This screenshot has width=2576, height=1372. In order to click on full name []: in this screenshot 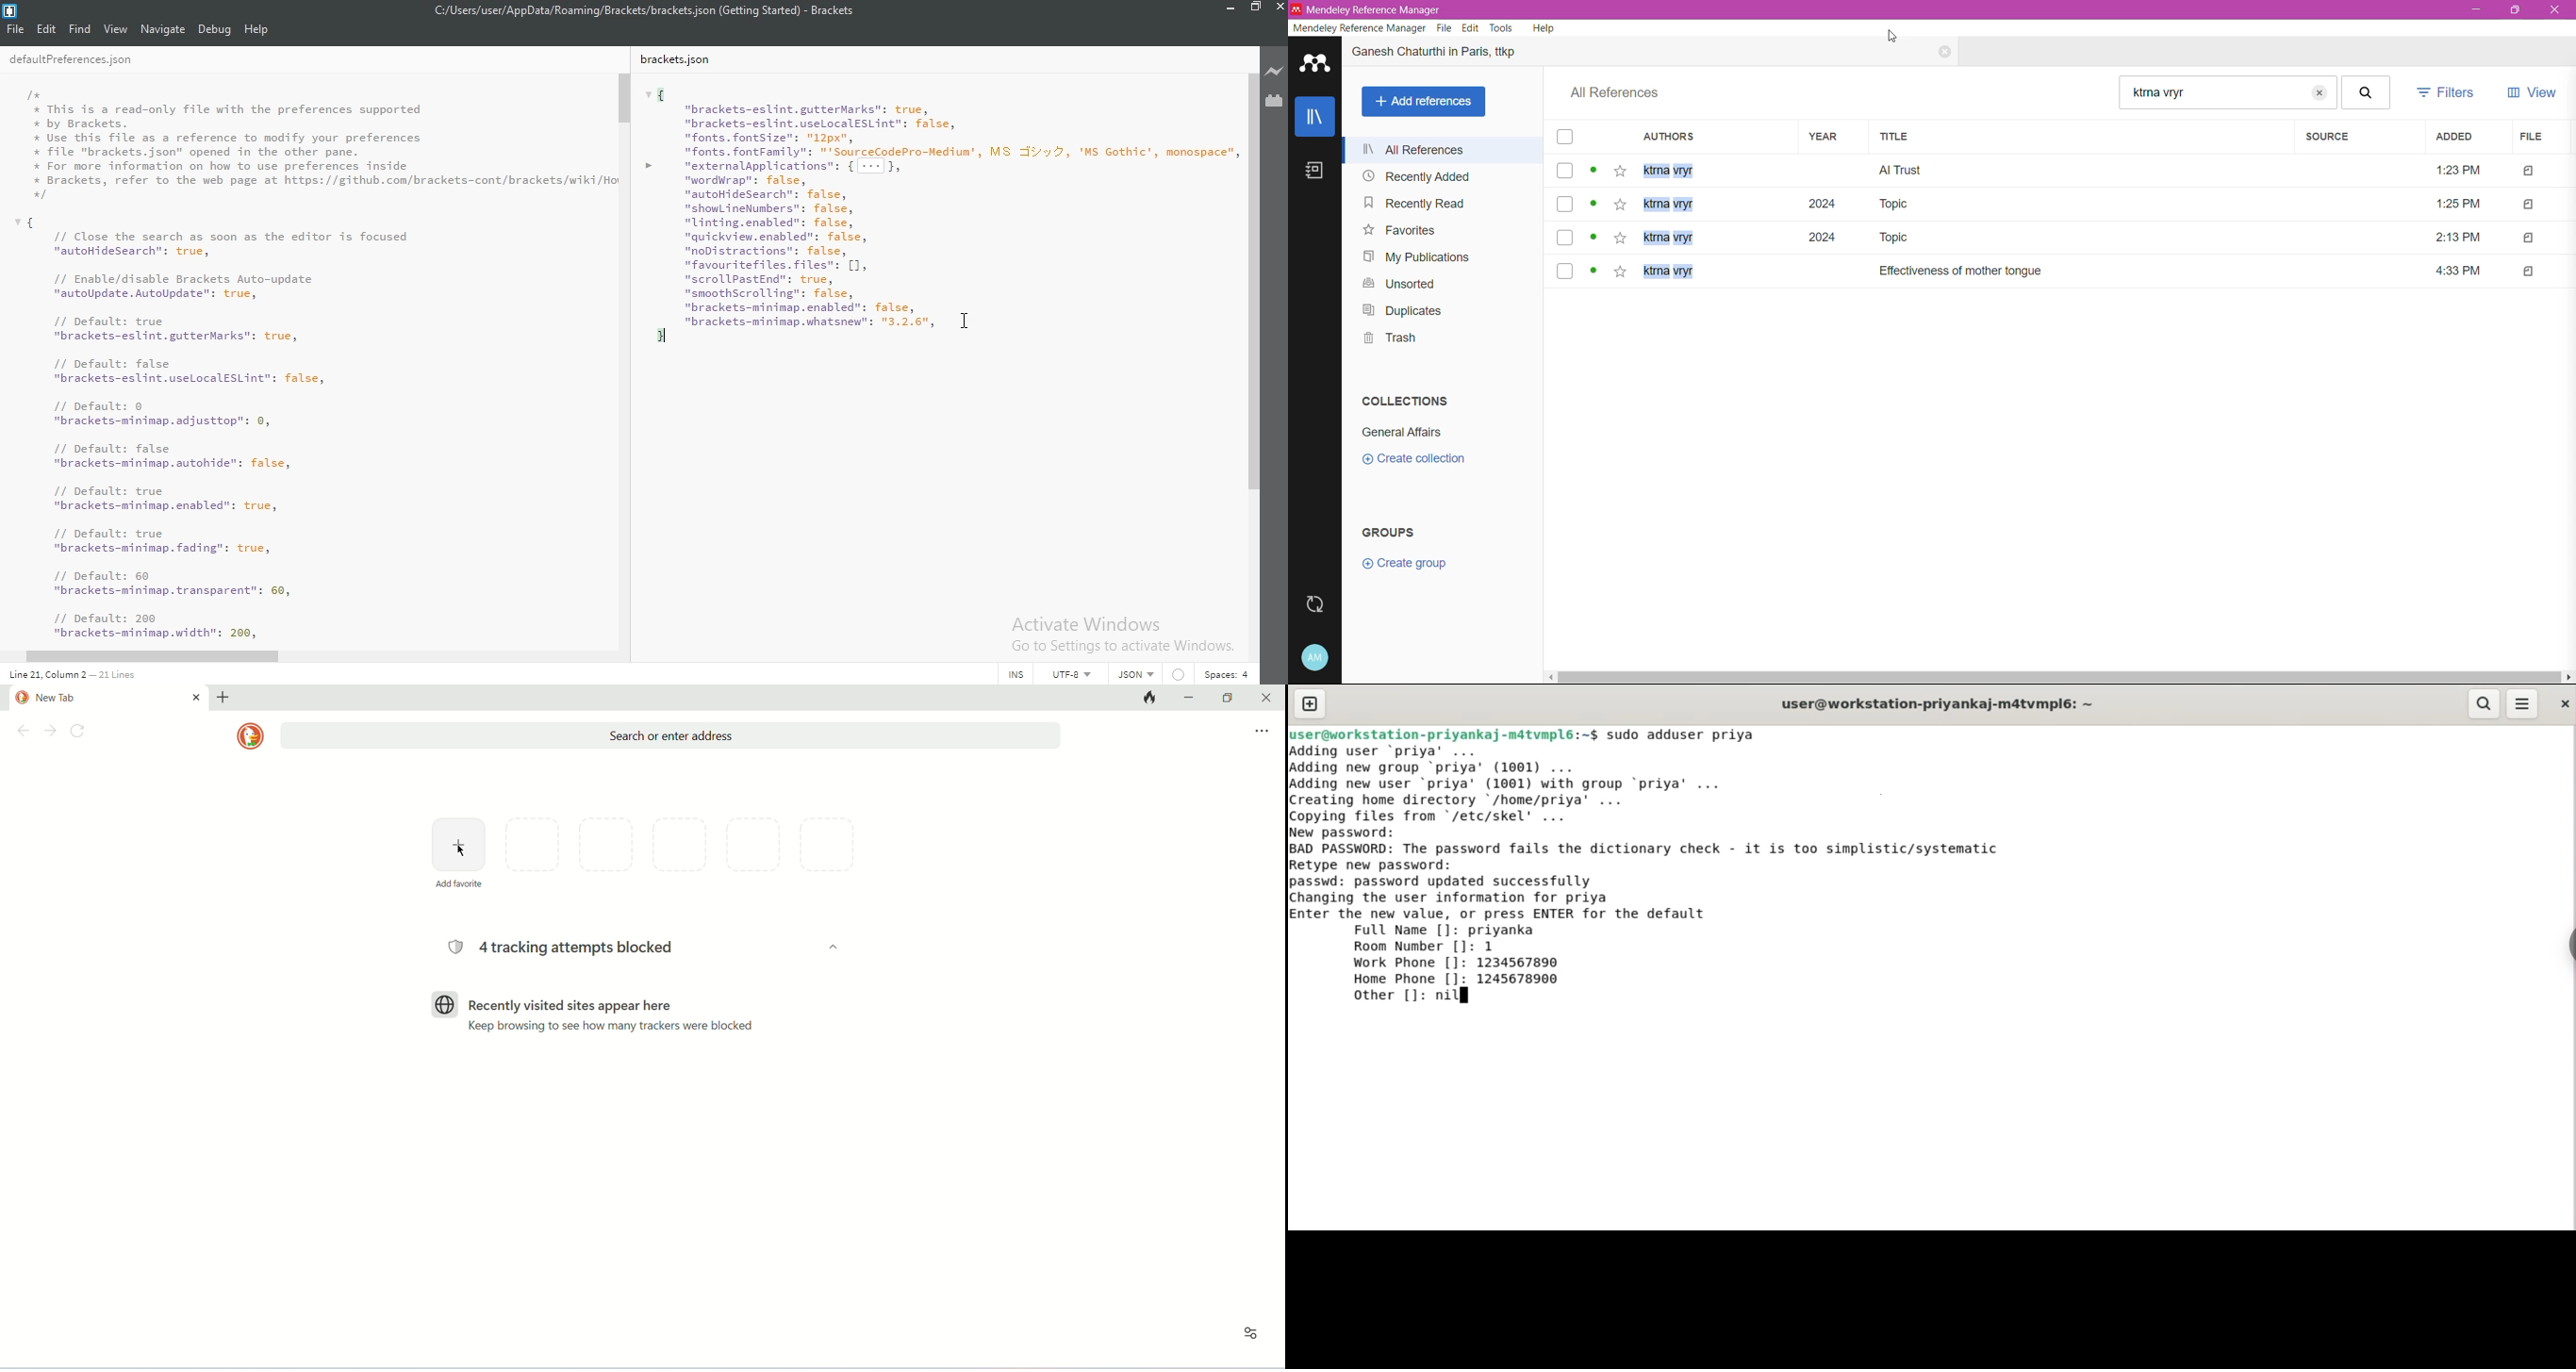, I will do `click(1403, 930)`.